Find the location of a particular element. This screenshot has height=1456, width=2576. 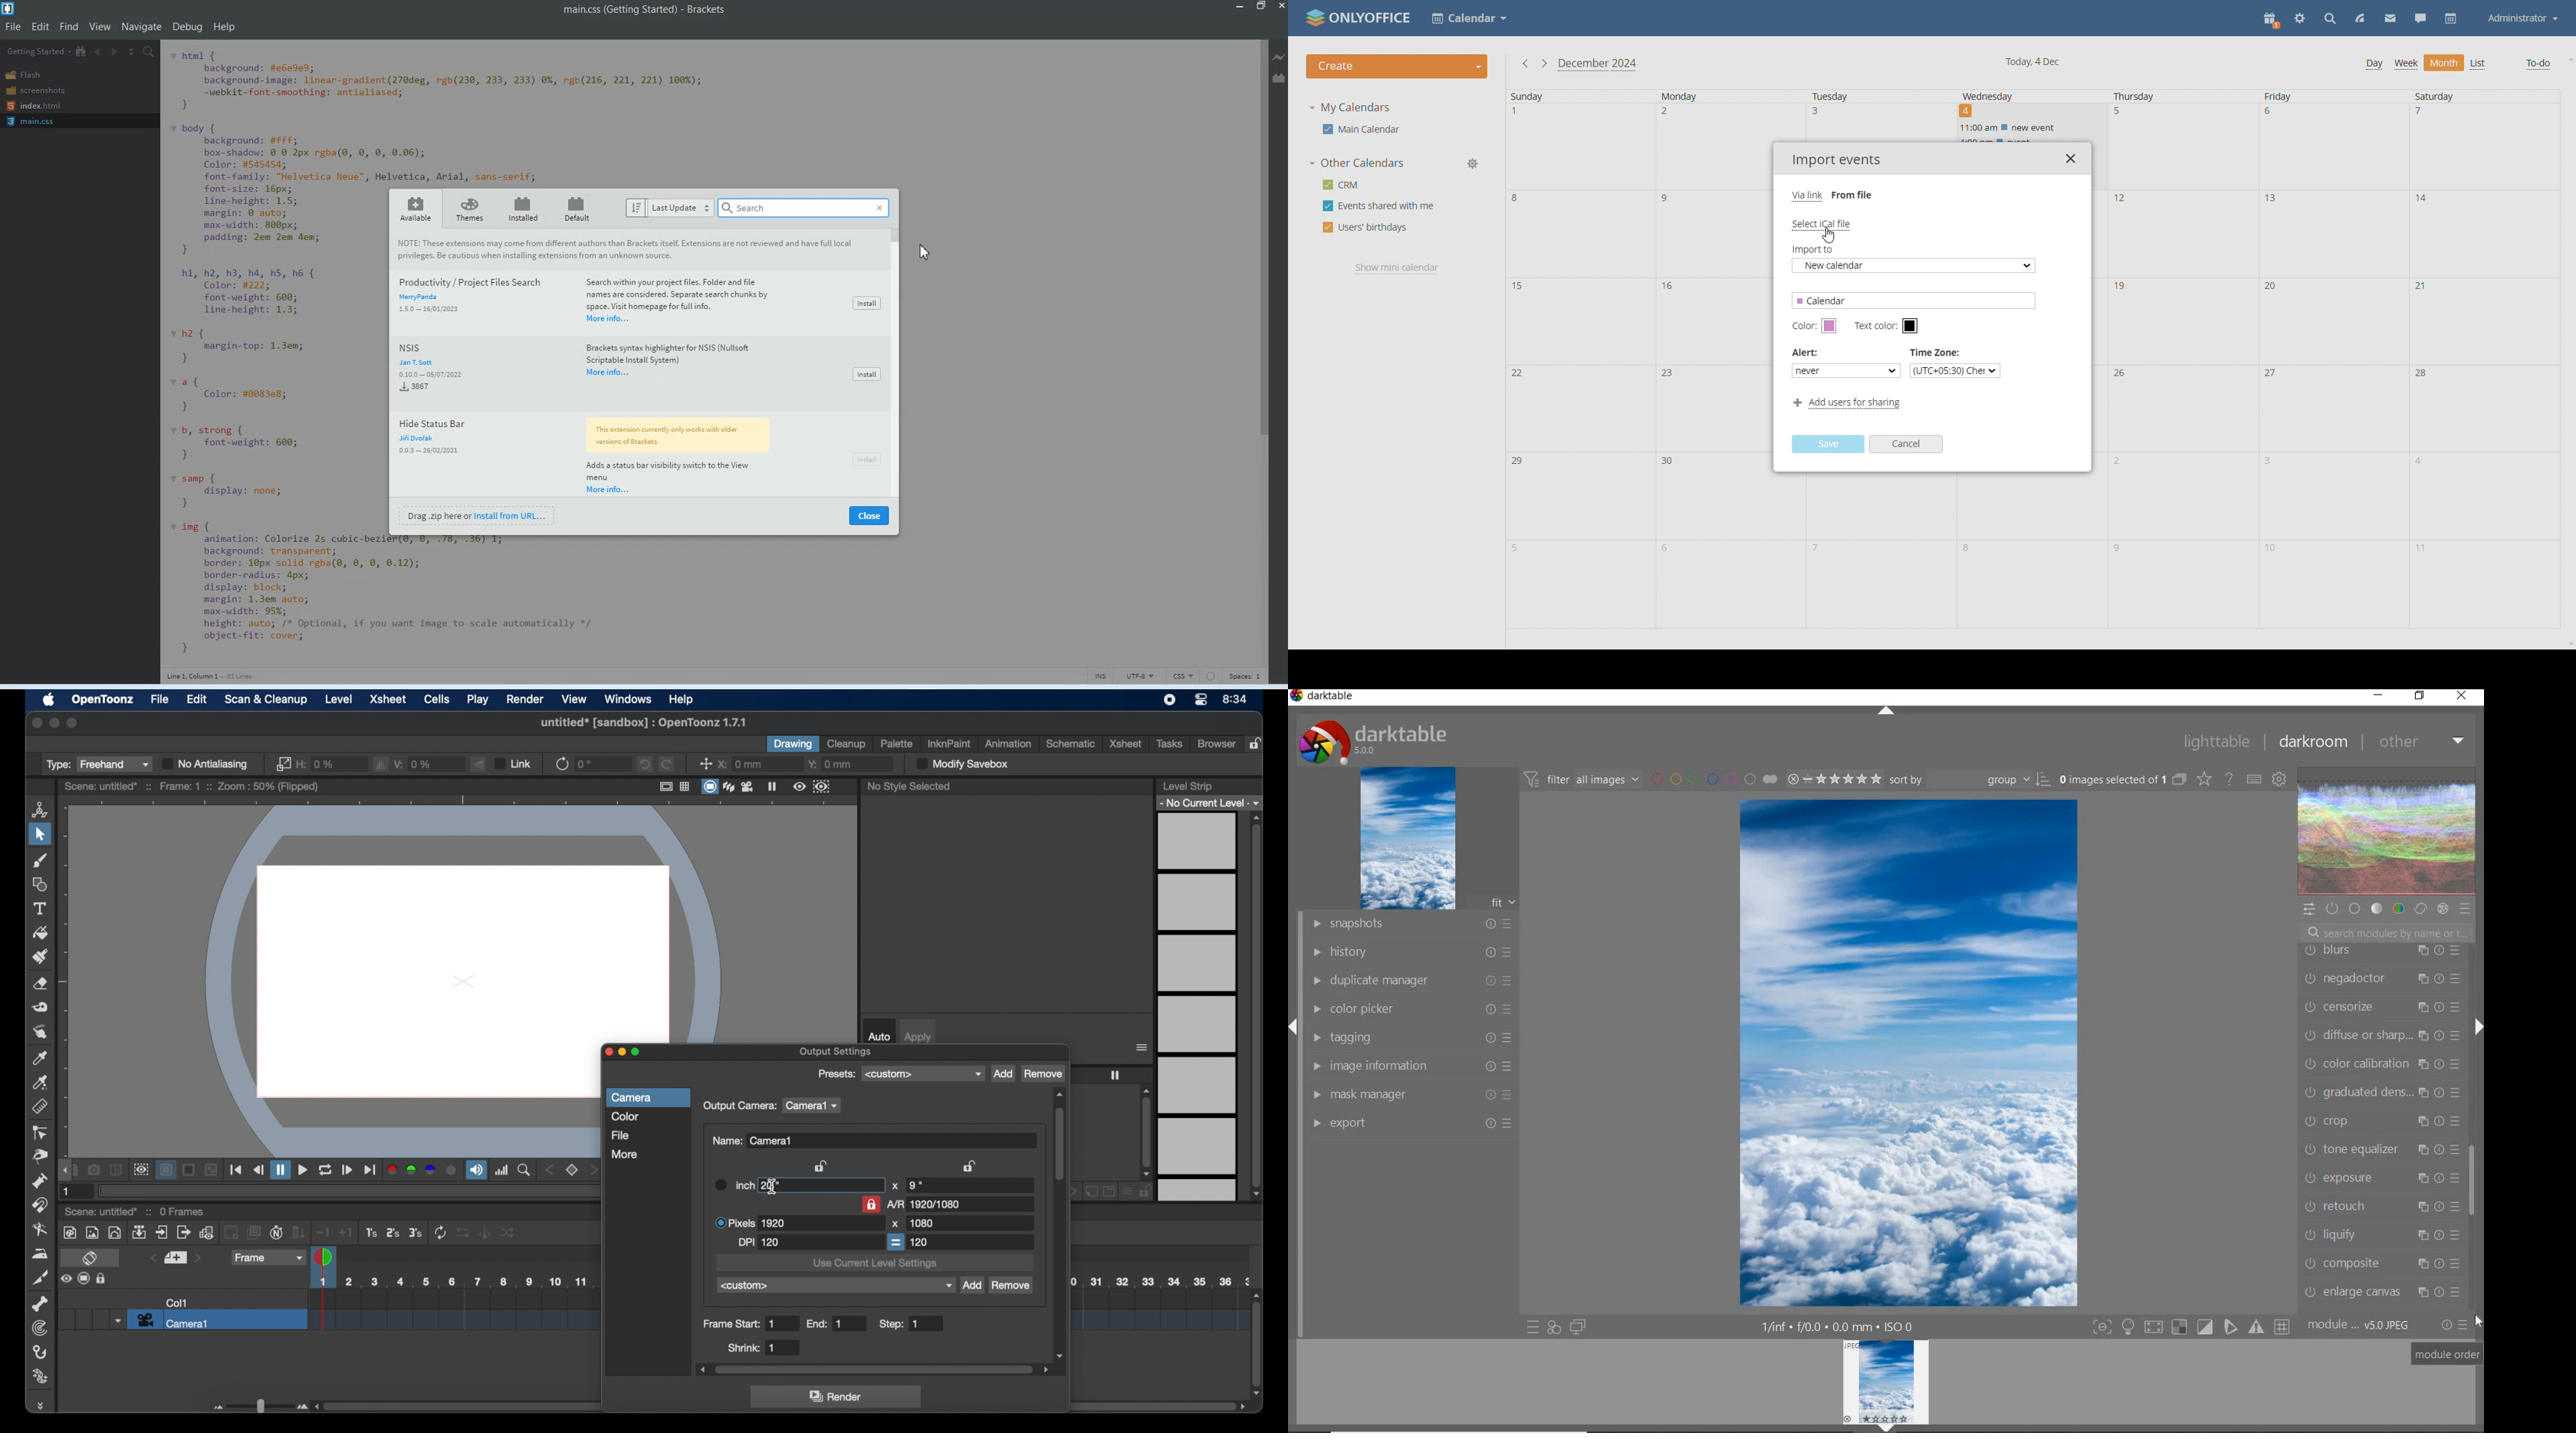

diffuse or sharpen is located at coordinates (2382, 1035).